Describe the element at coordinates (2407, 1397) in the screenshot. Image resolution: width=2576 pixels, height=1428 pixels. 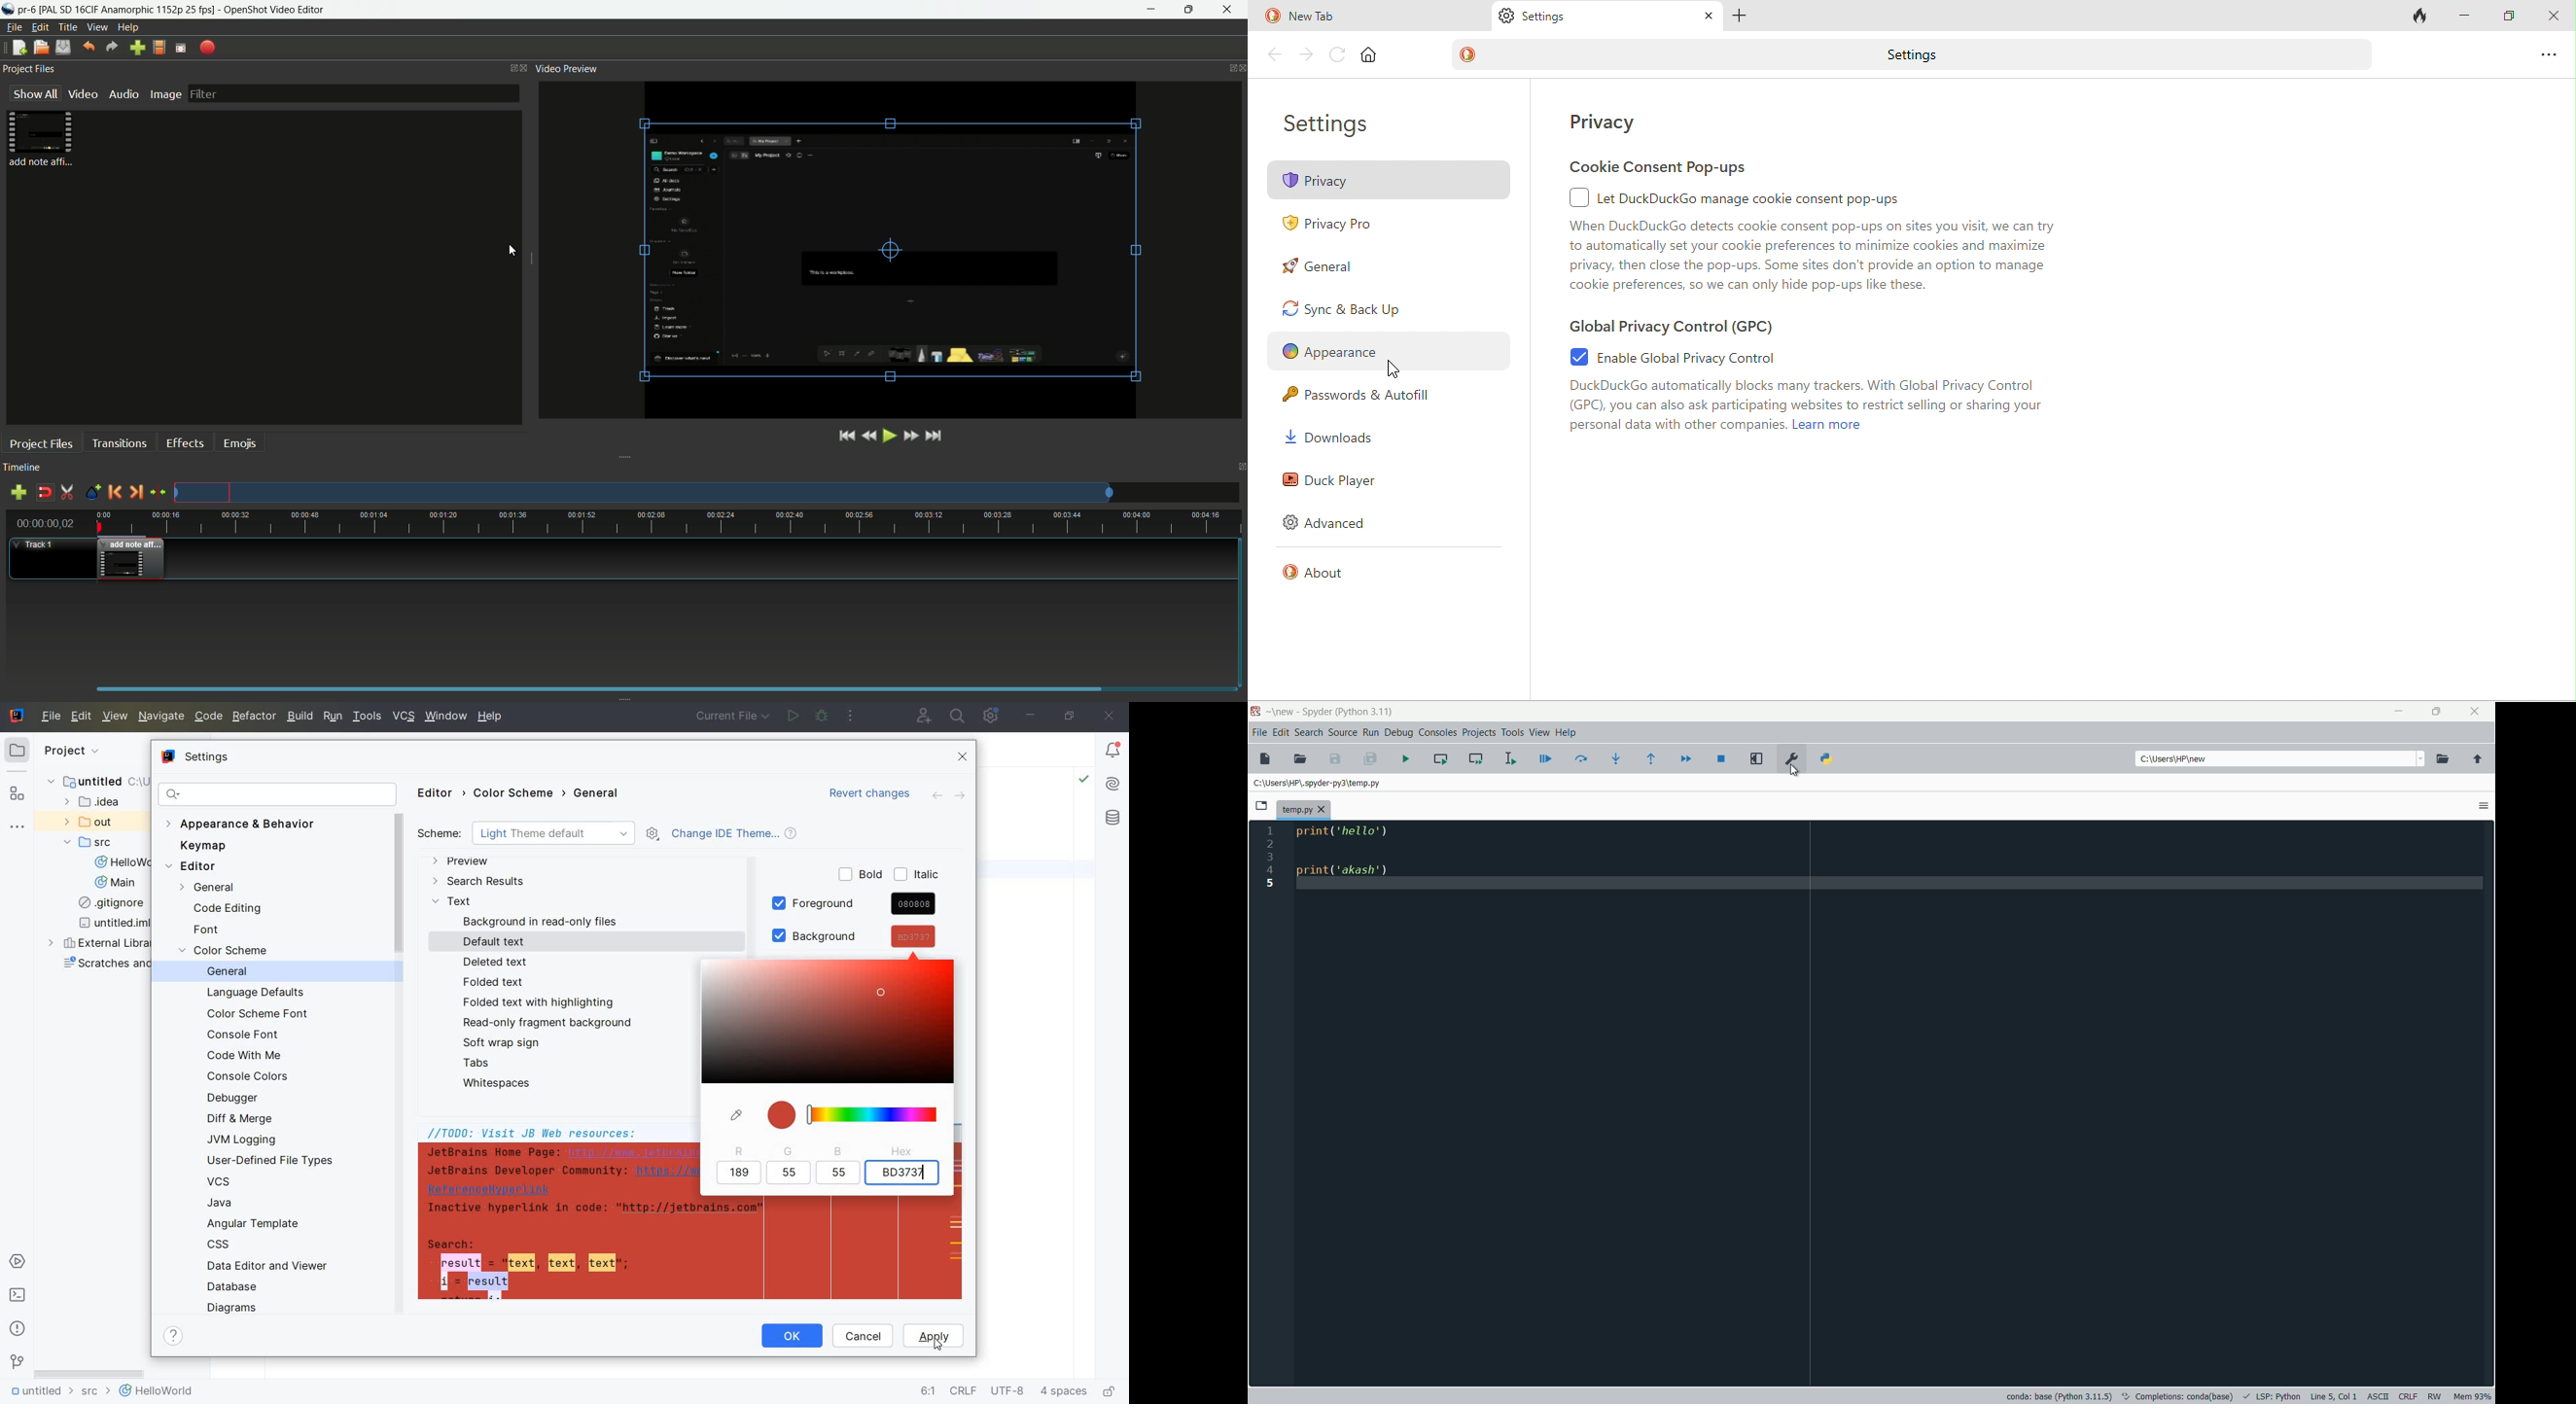
I see `file eol status` at that location.